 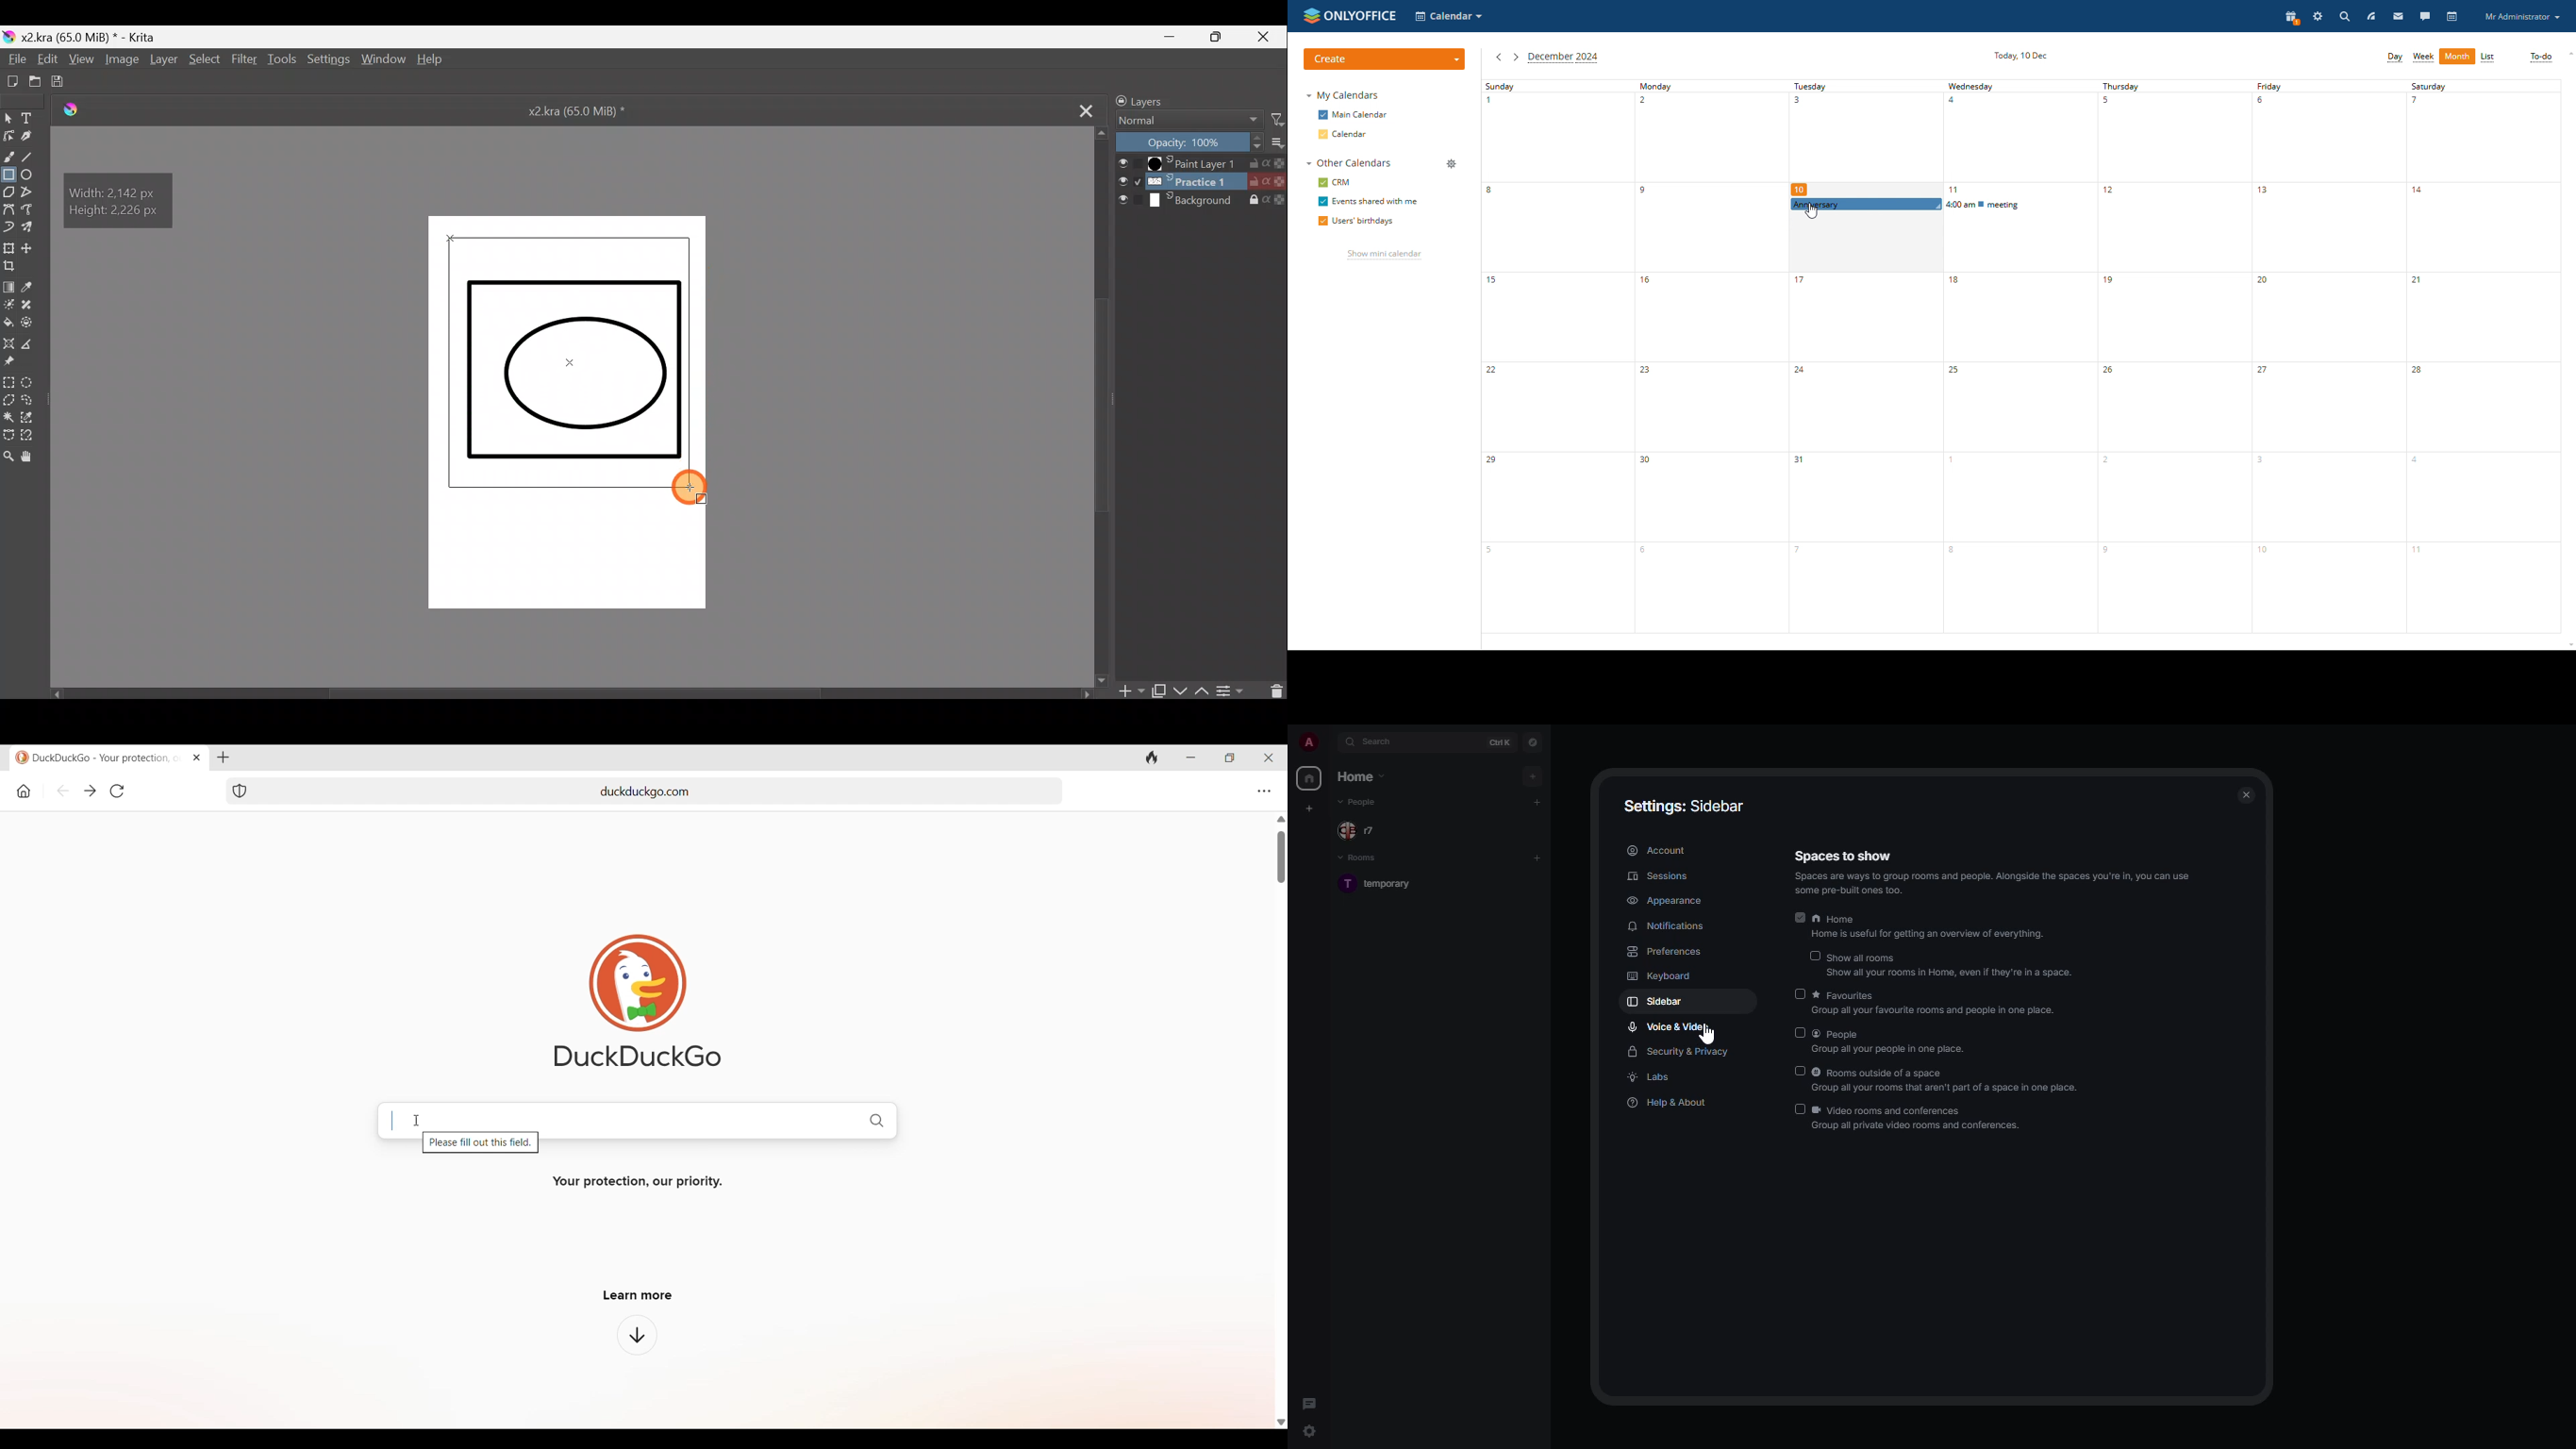 I want to click on search, so click(x=1385, y=741).